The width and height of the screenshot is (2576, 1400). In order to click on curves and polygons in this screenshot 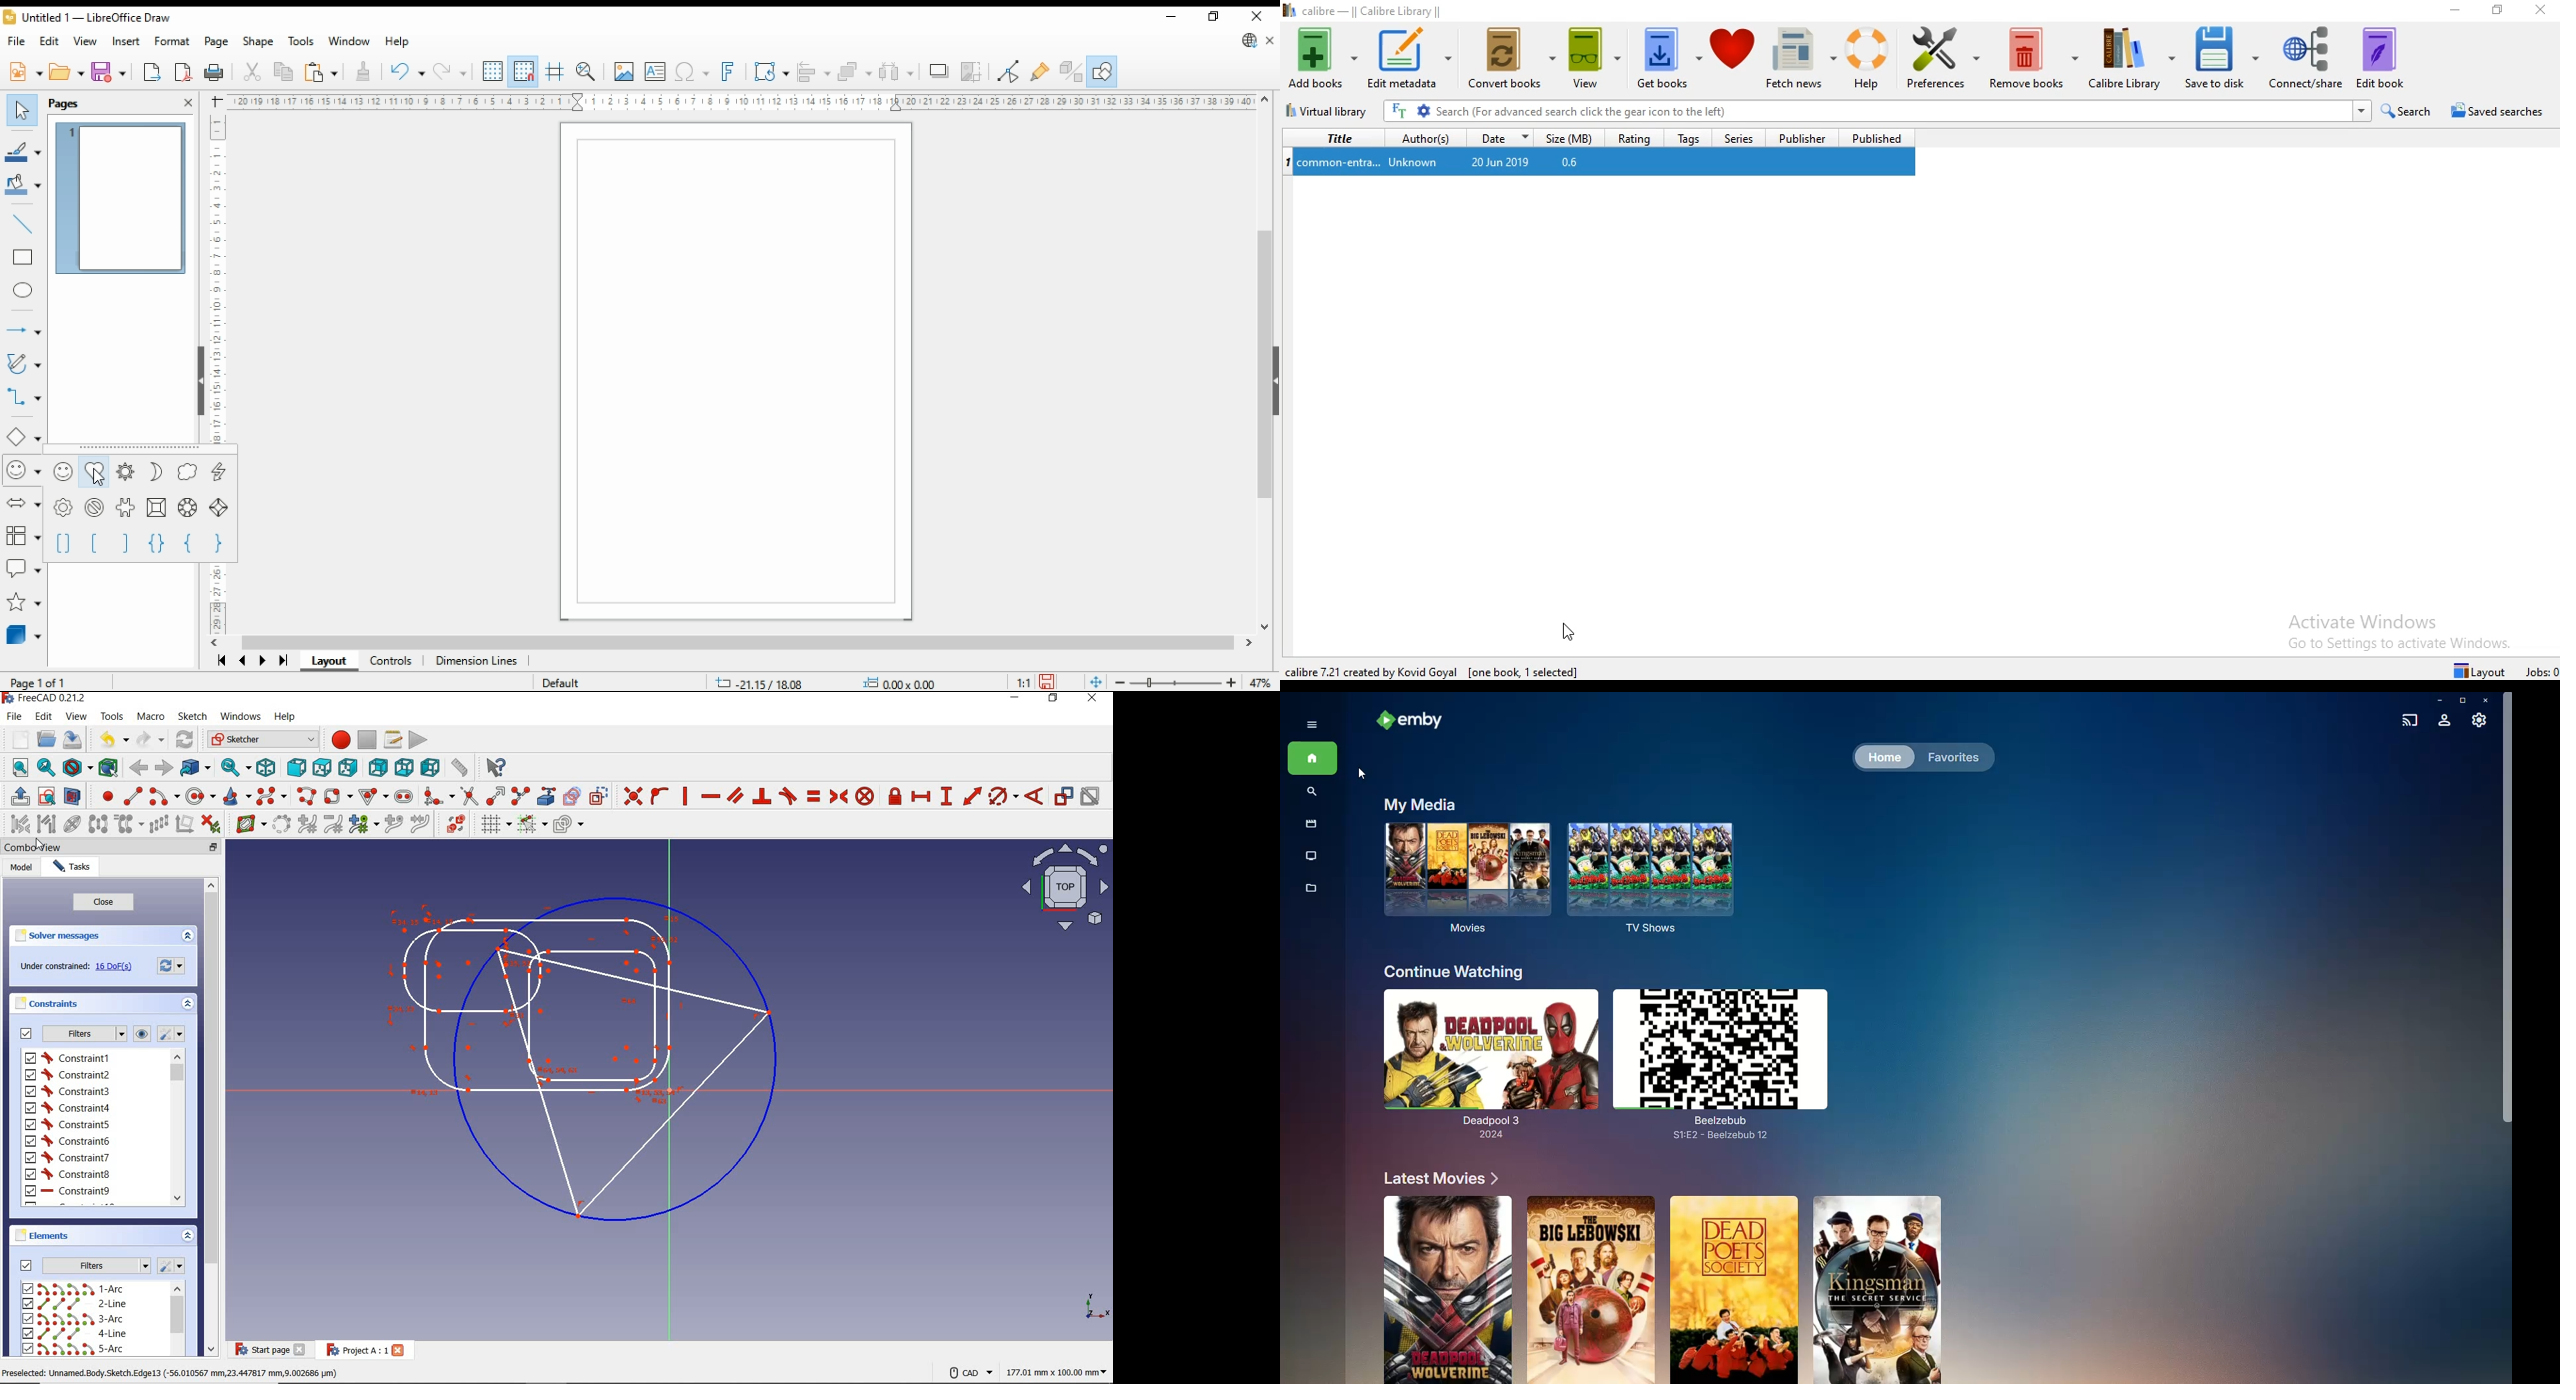, I will do `click(24, 364)`.